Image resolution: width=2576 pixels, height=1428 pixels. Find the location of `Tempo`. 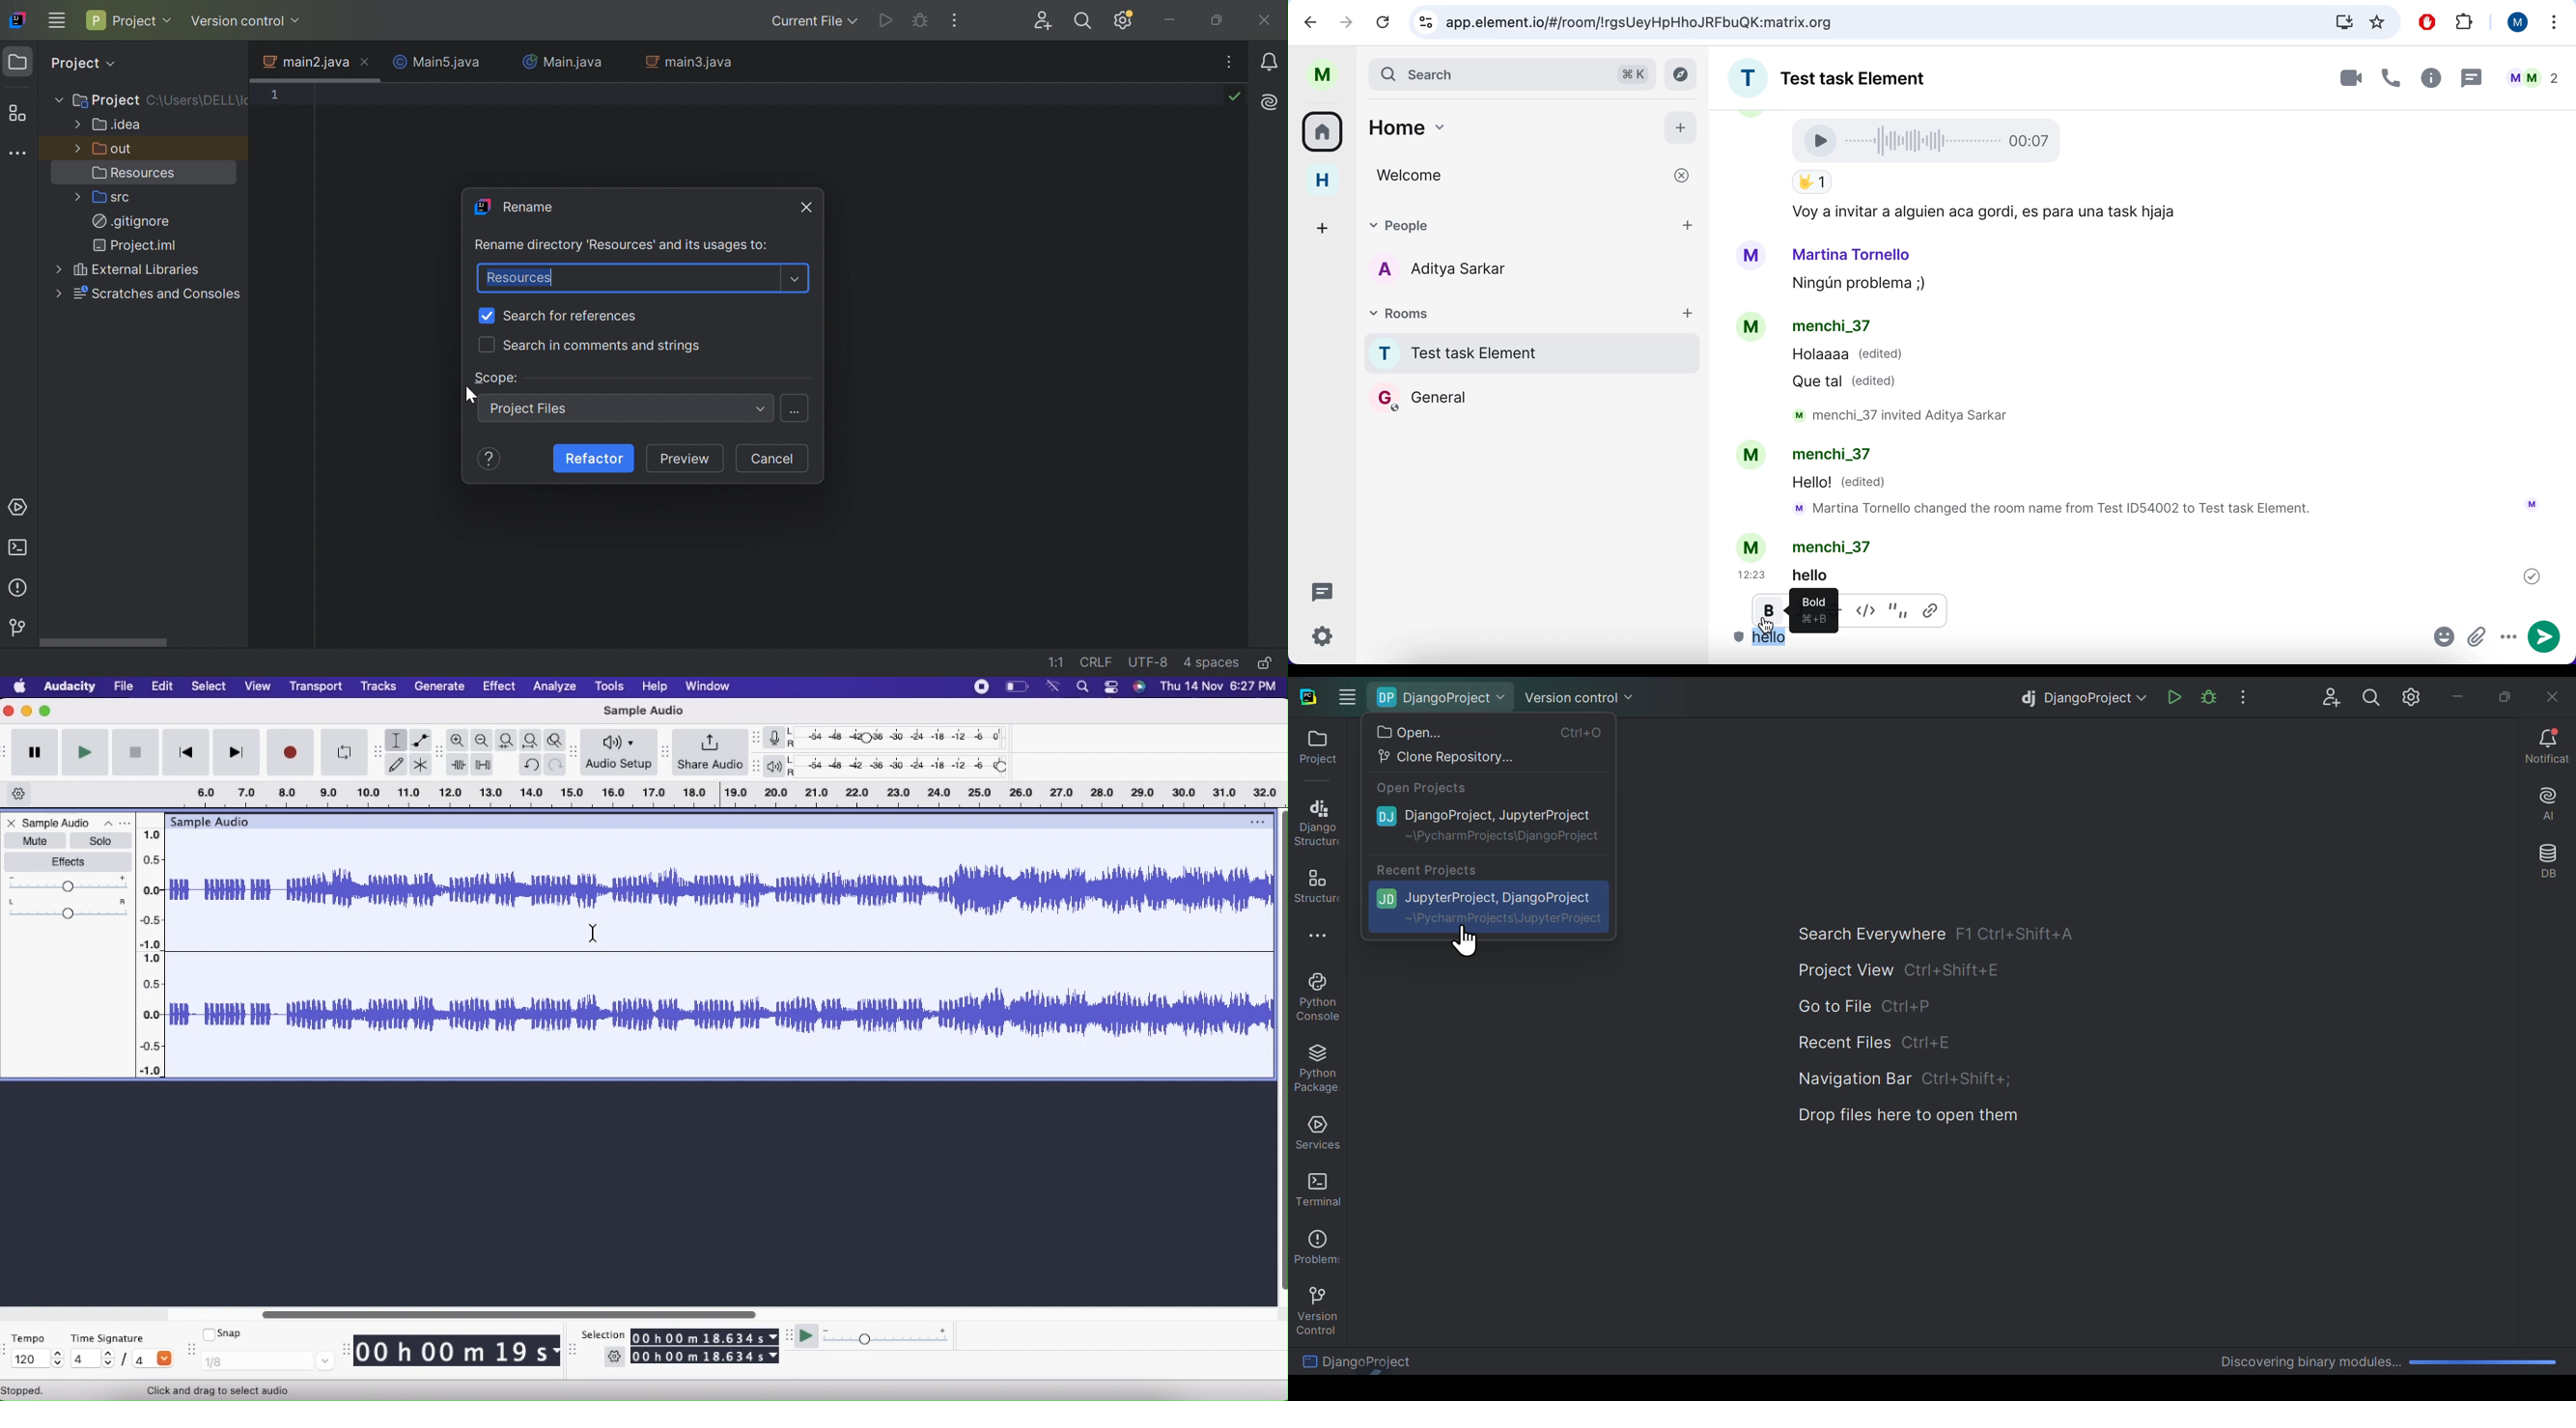

Tempo is located at coordinates (30, 1339).